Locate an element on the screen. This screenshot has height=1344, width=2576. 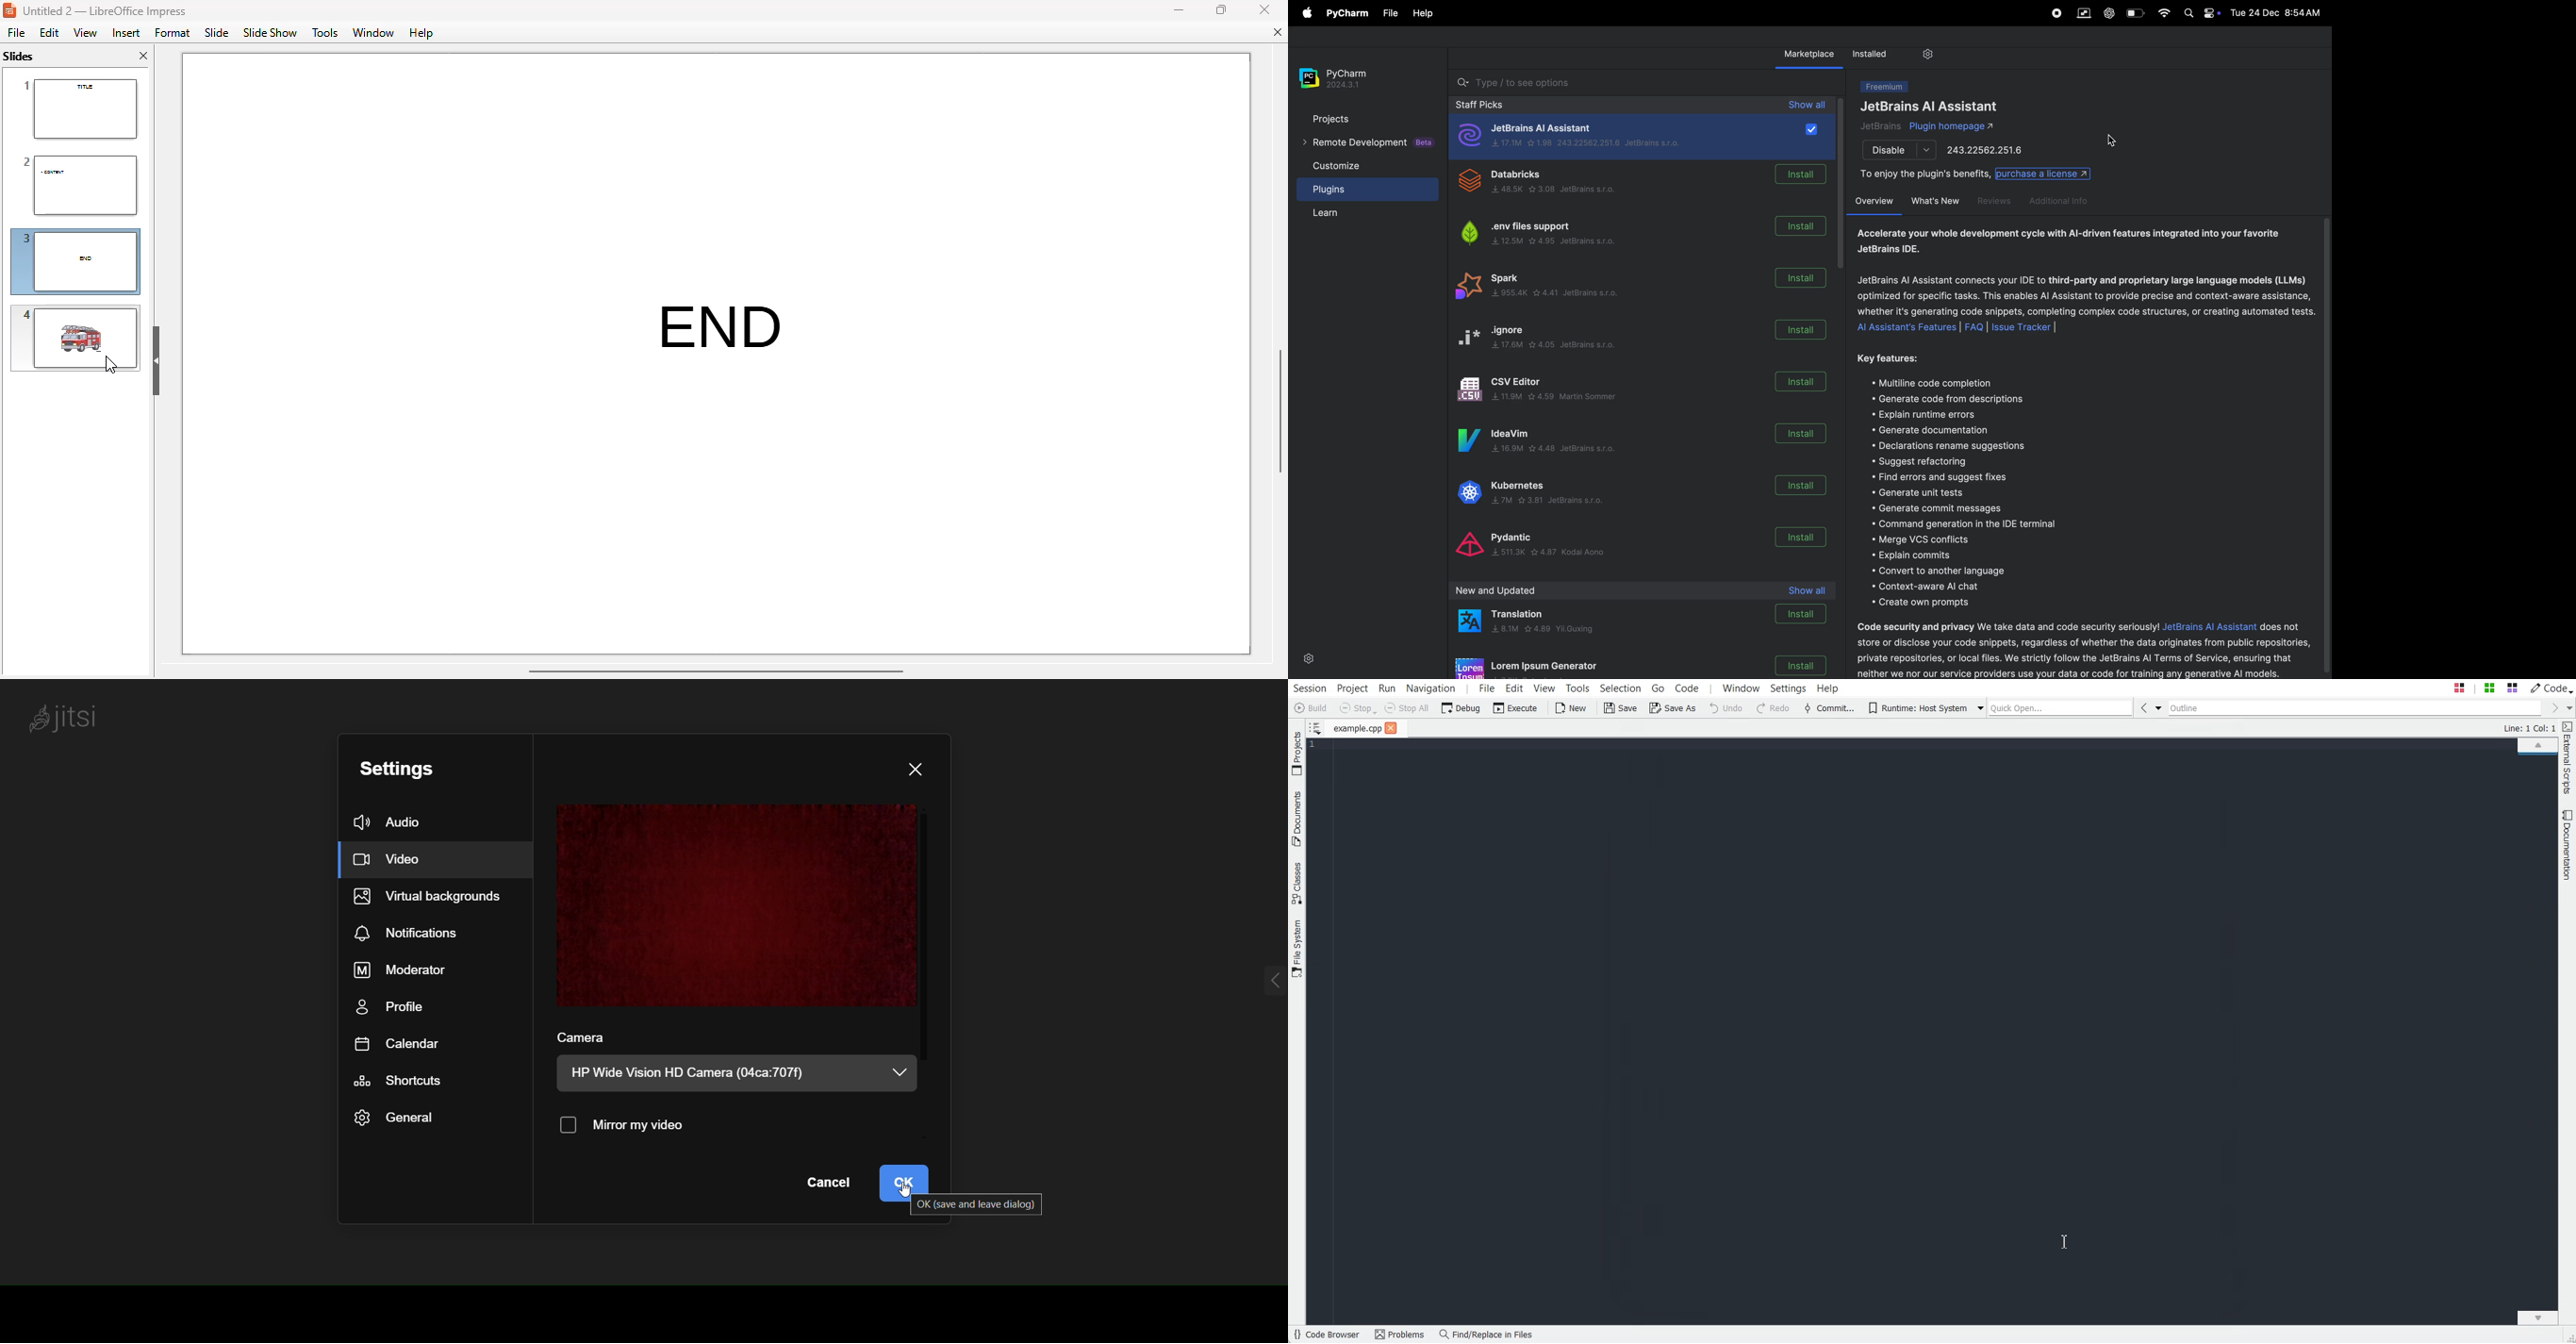
over view is located at coordinates (1875, 203).